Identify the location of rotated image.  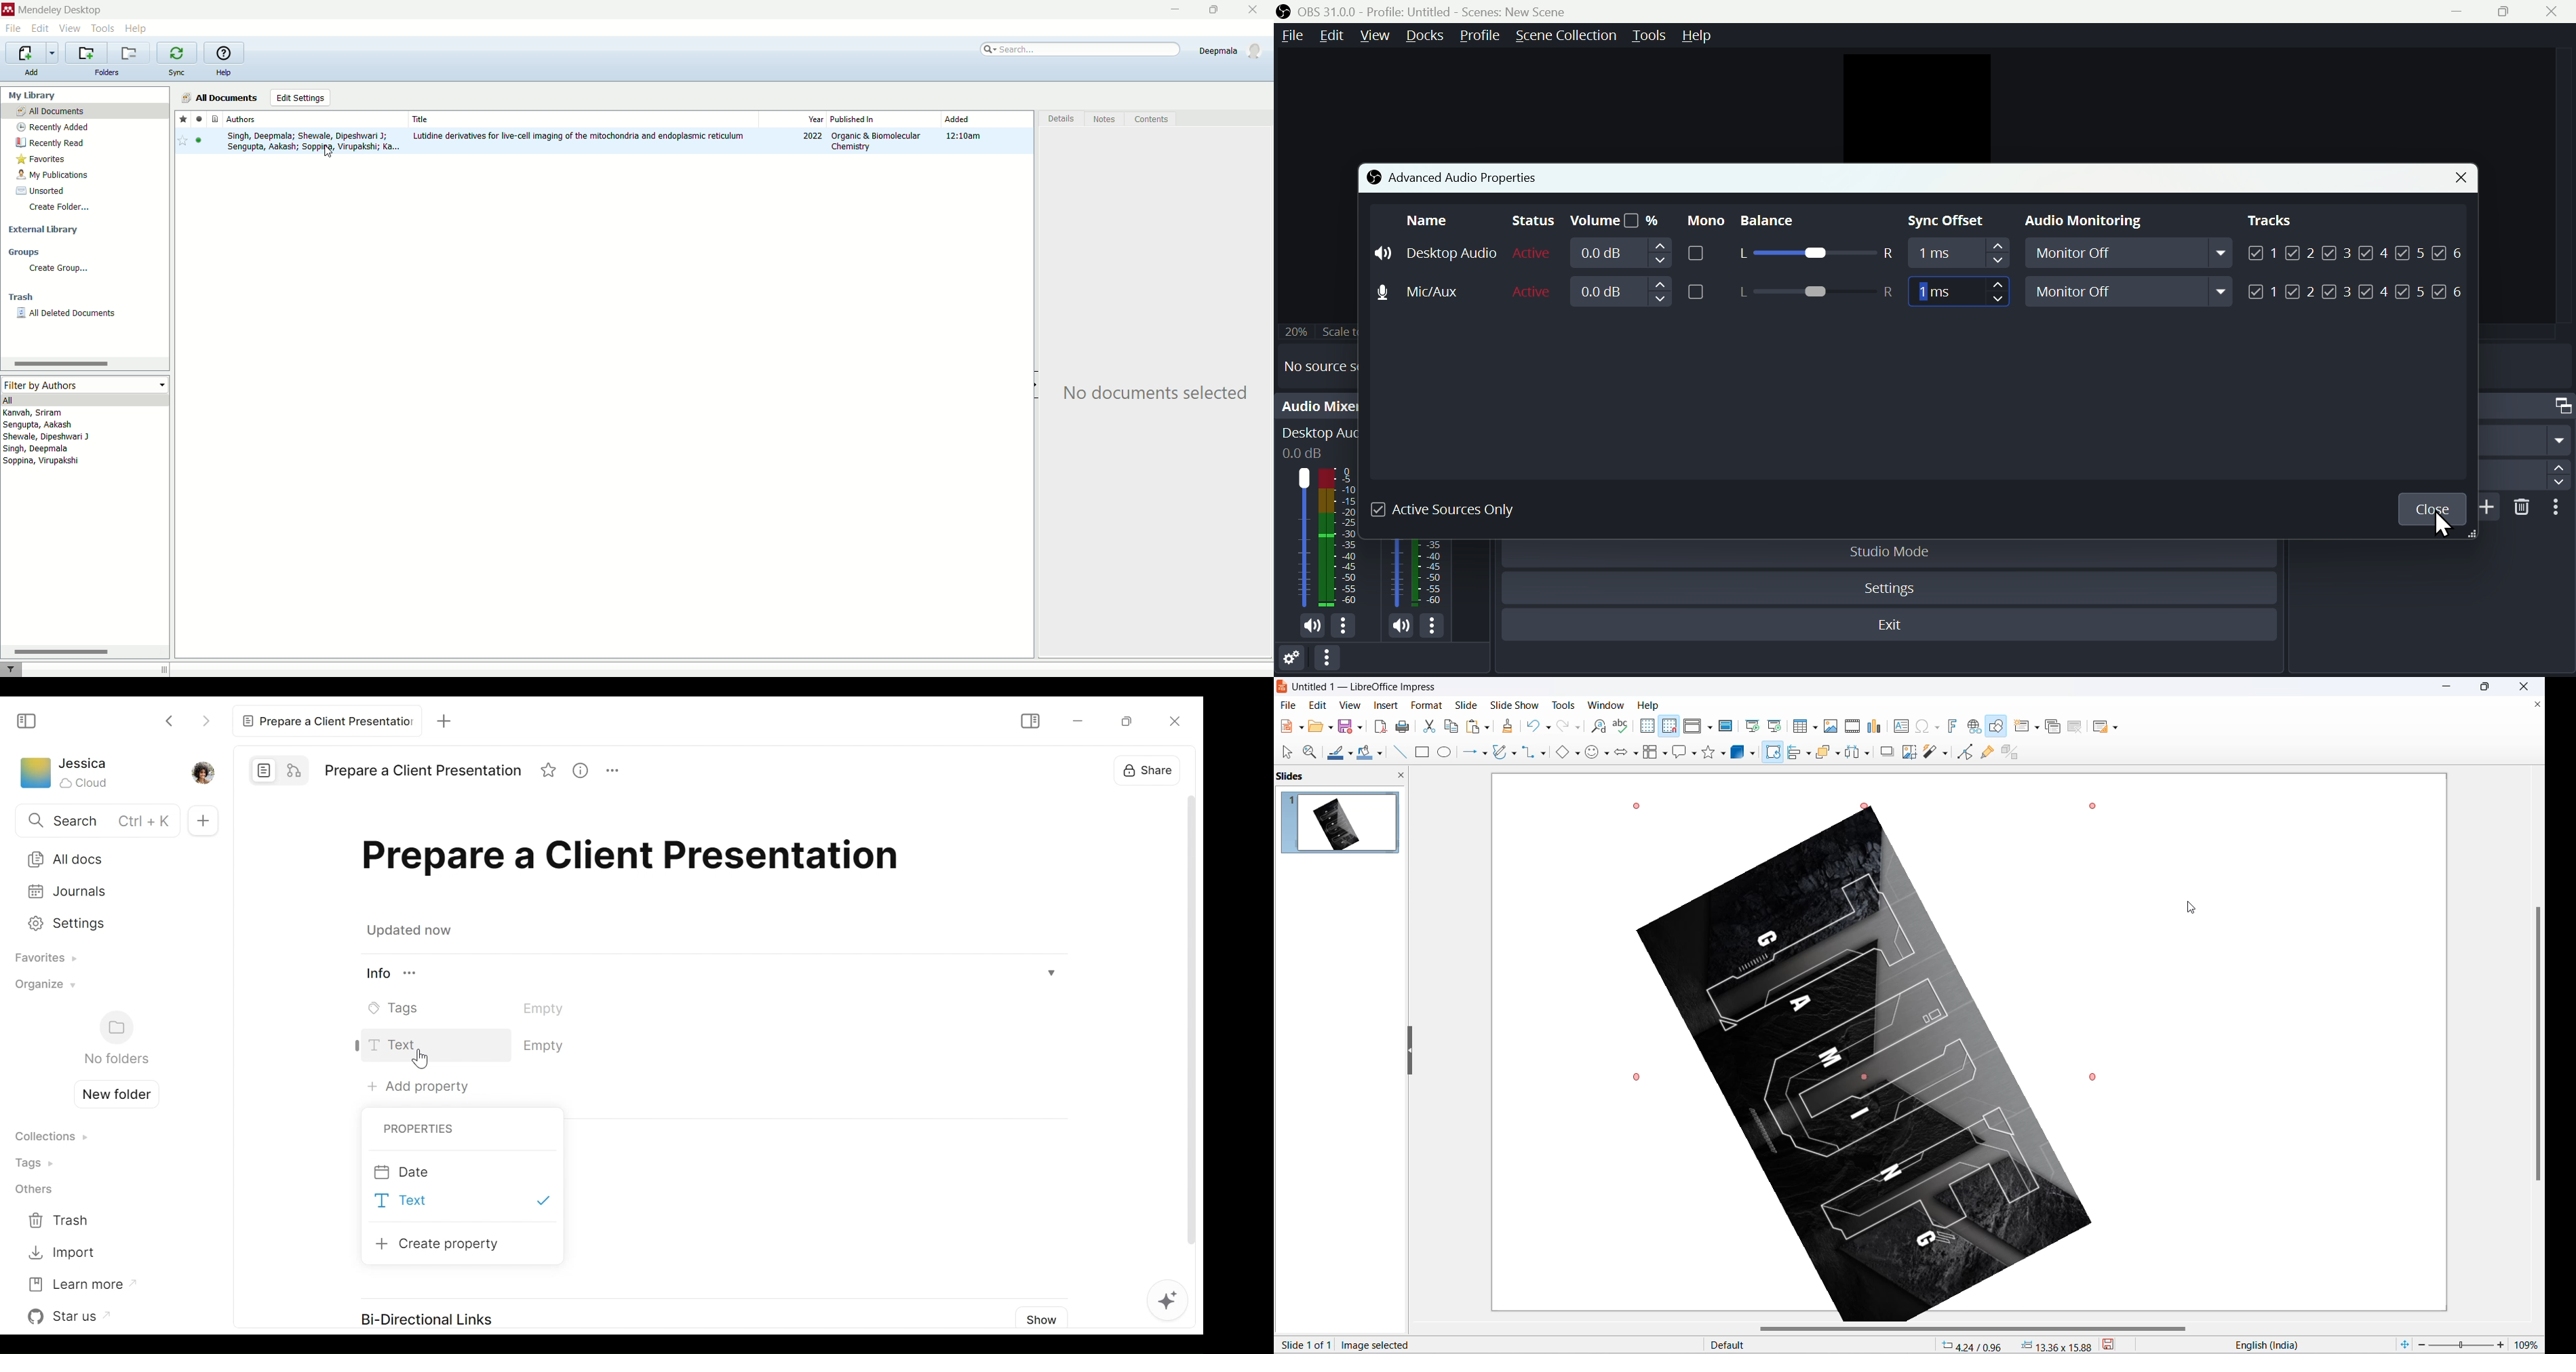
(1865, 1067).